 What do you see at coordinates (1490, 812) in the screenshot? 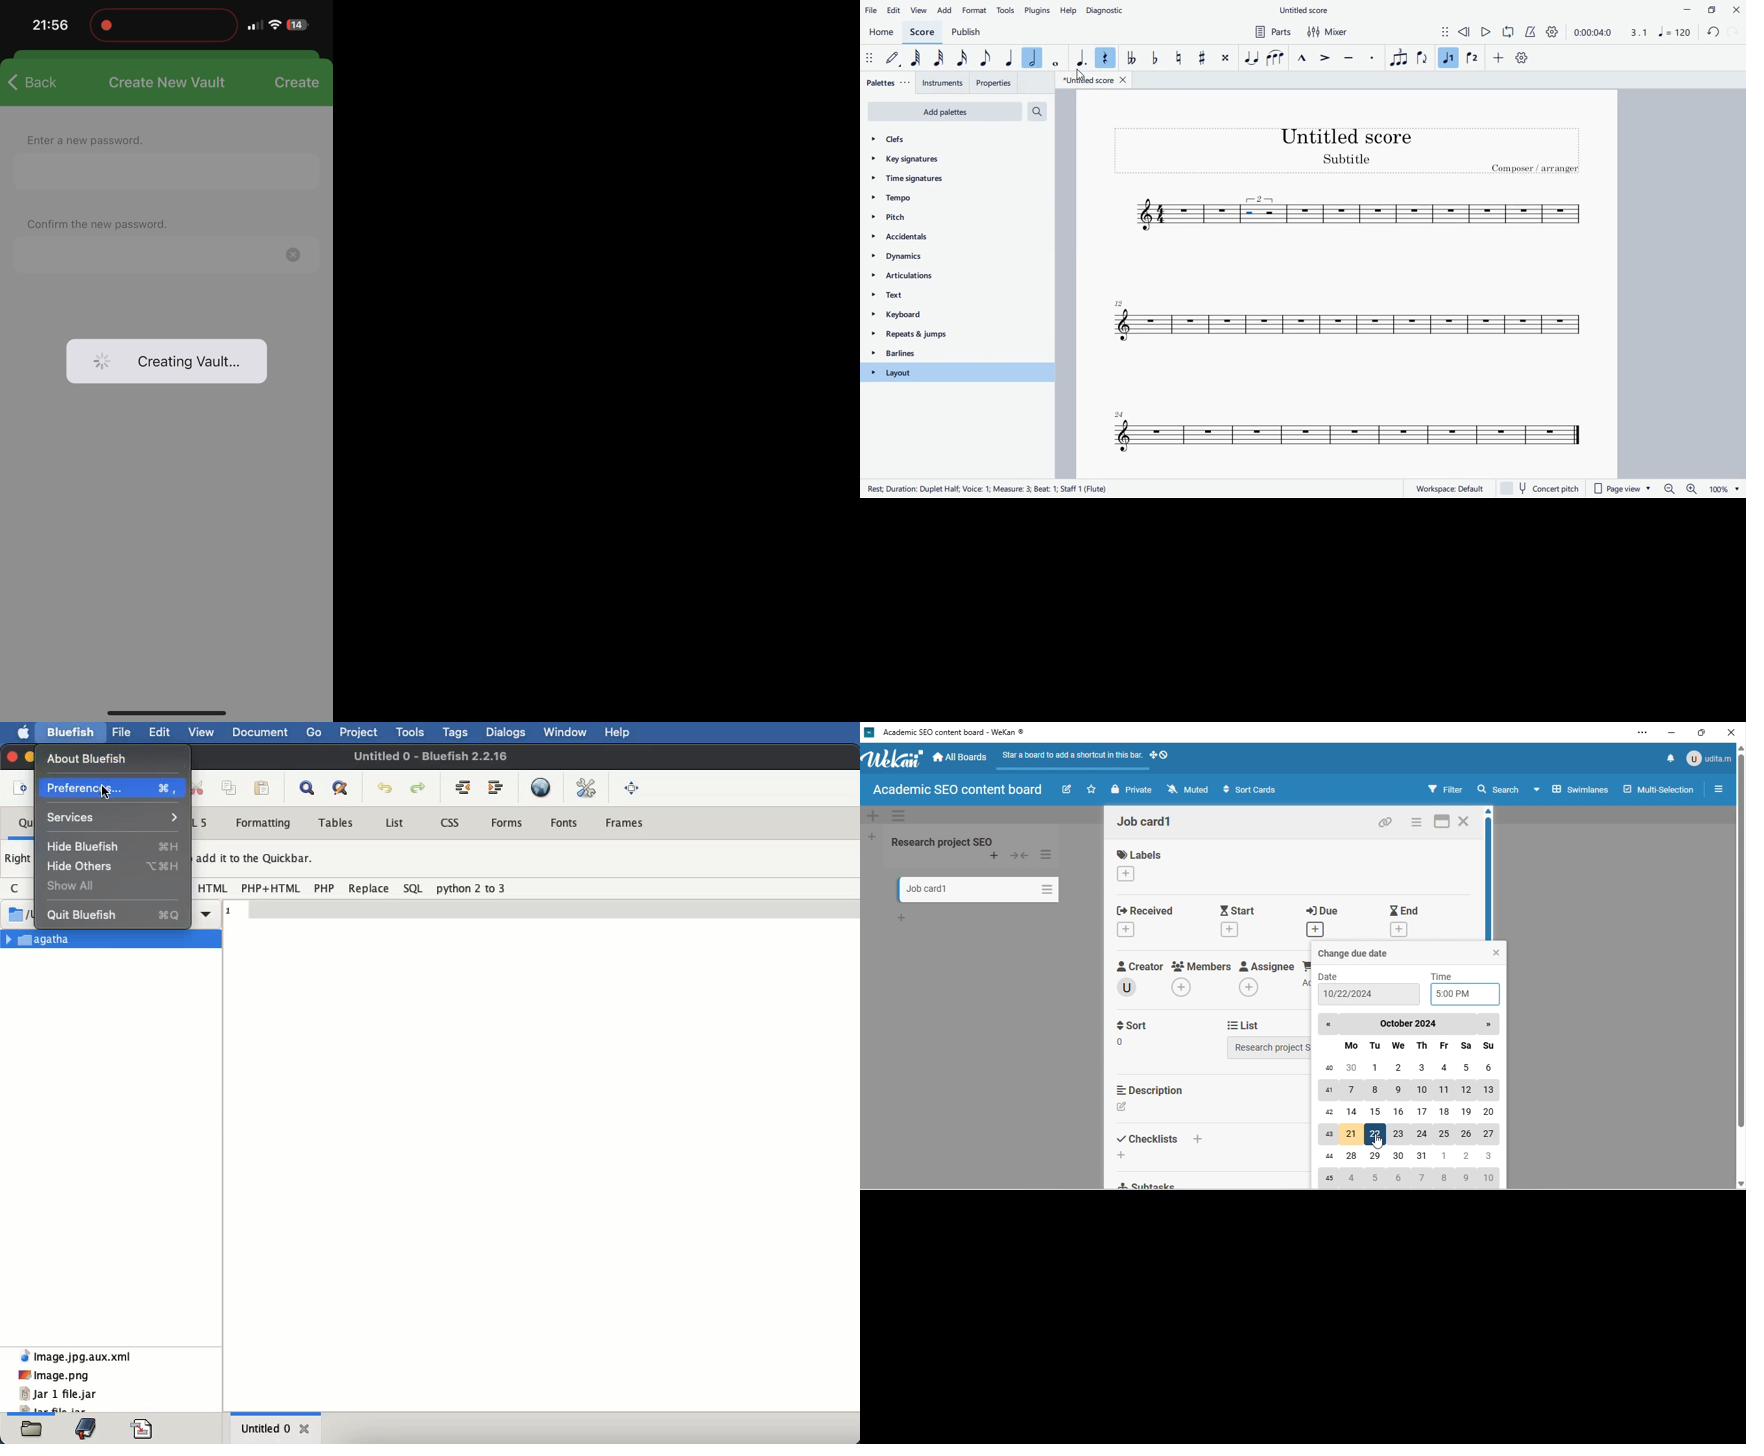
I see `move up` at bounding box center [1490, 812].